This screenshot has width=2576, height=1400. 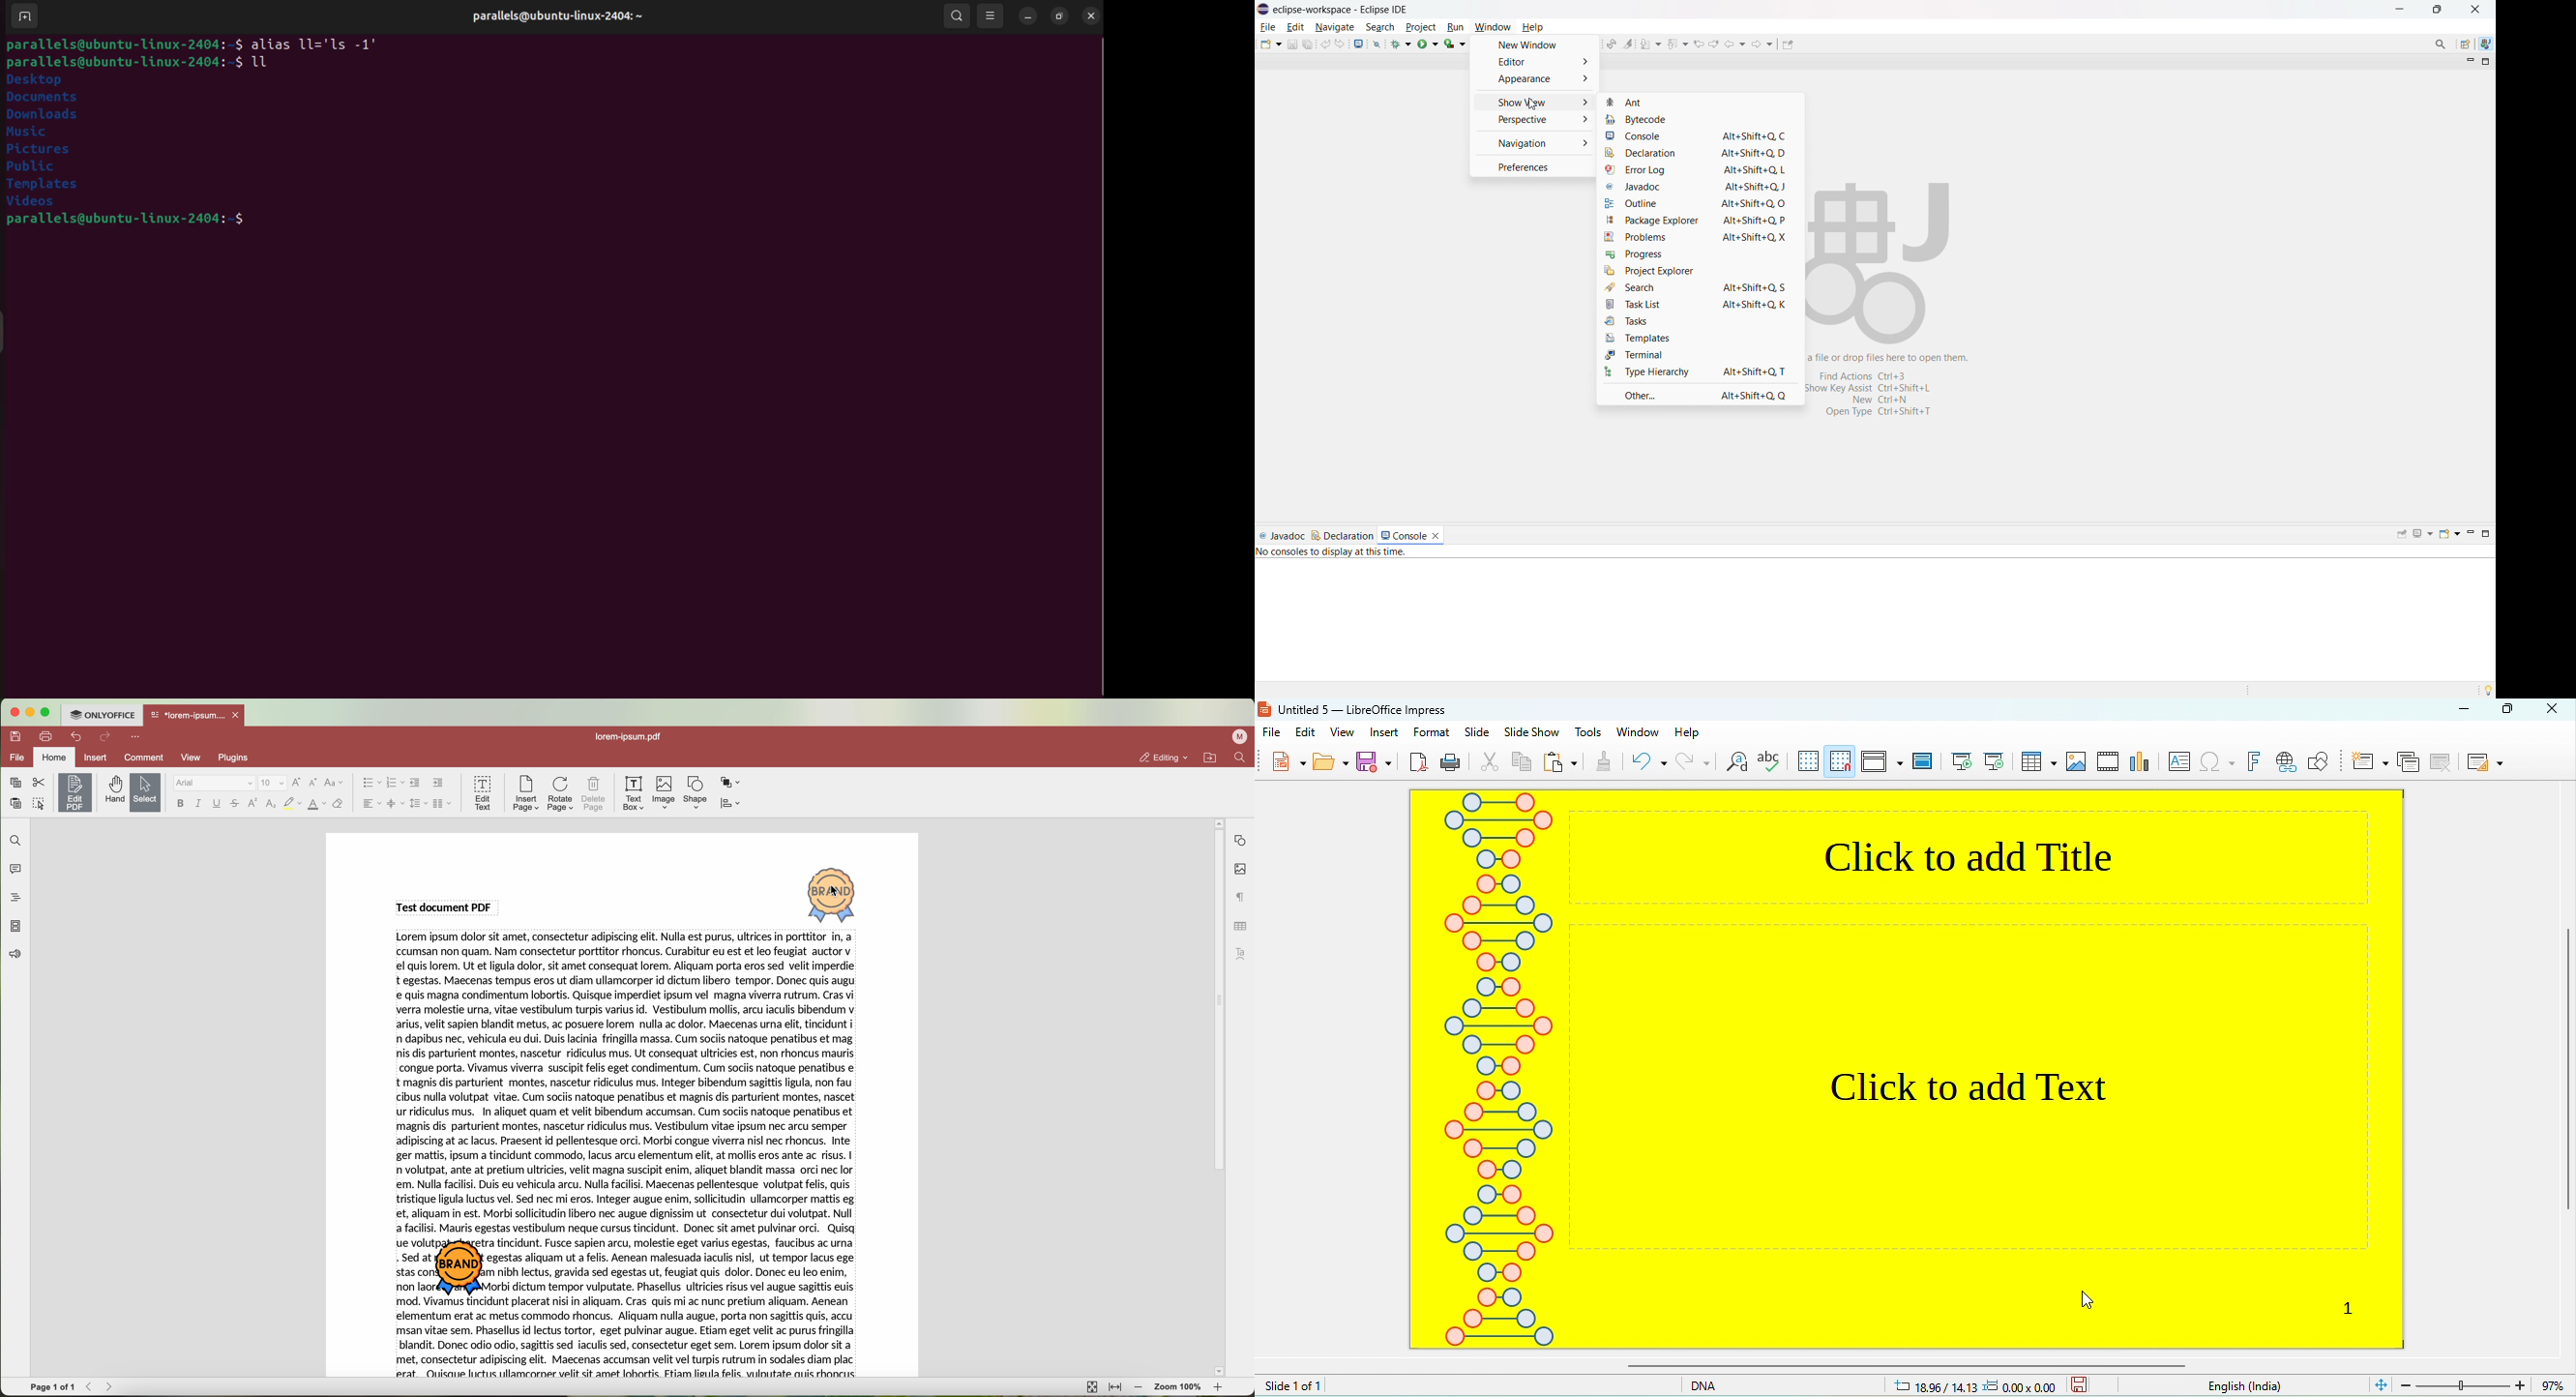 What do you see at coordinates (443, 805) in the screenshot?
I see `insert columns` at bounding box center [443, 805].